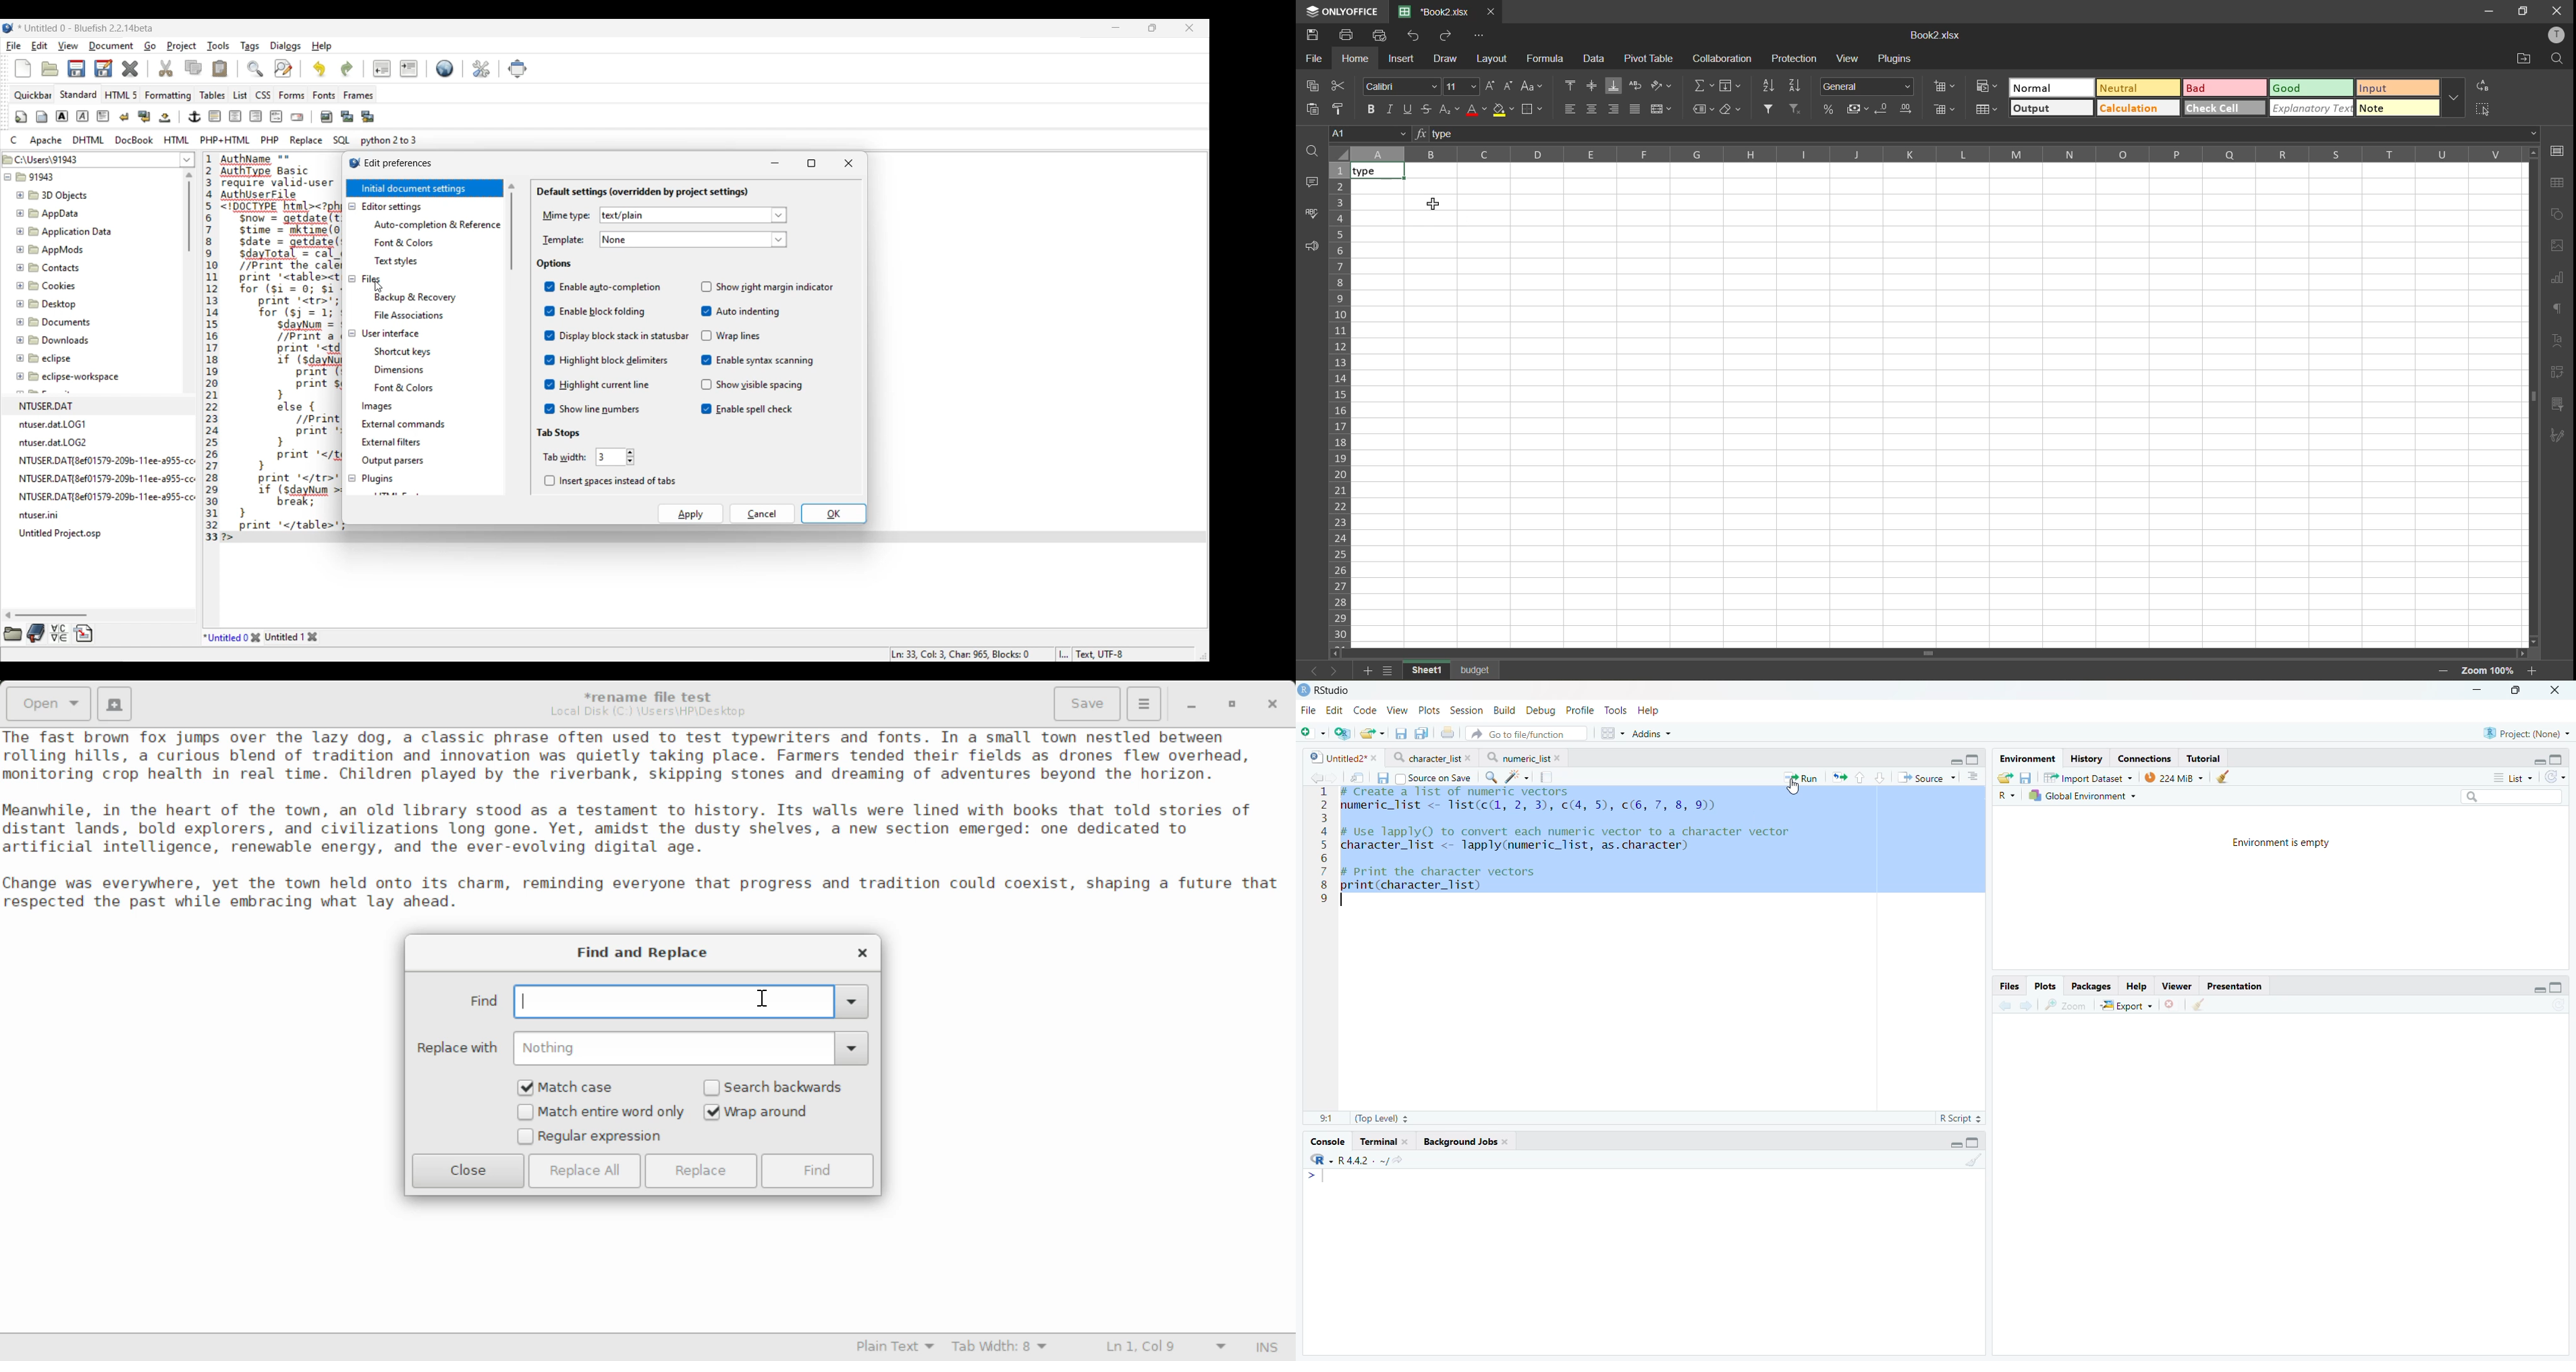 The width and height of the screenshot is (2576, 1372). Describe the element at coordinates (704, 1171) in the screenshot. I see `Replace` at that location.